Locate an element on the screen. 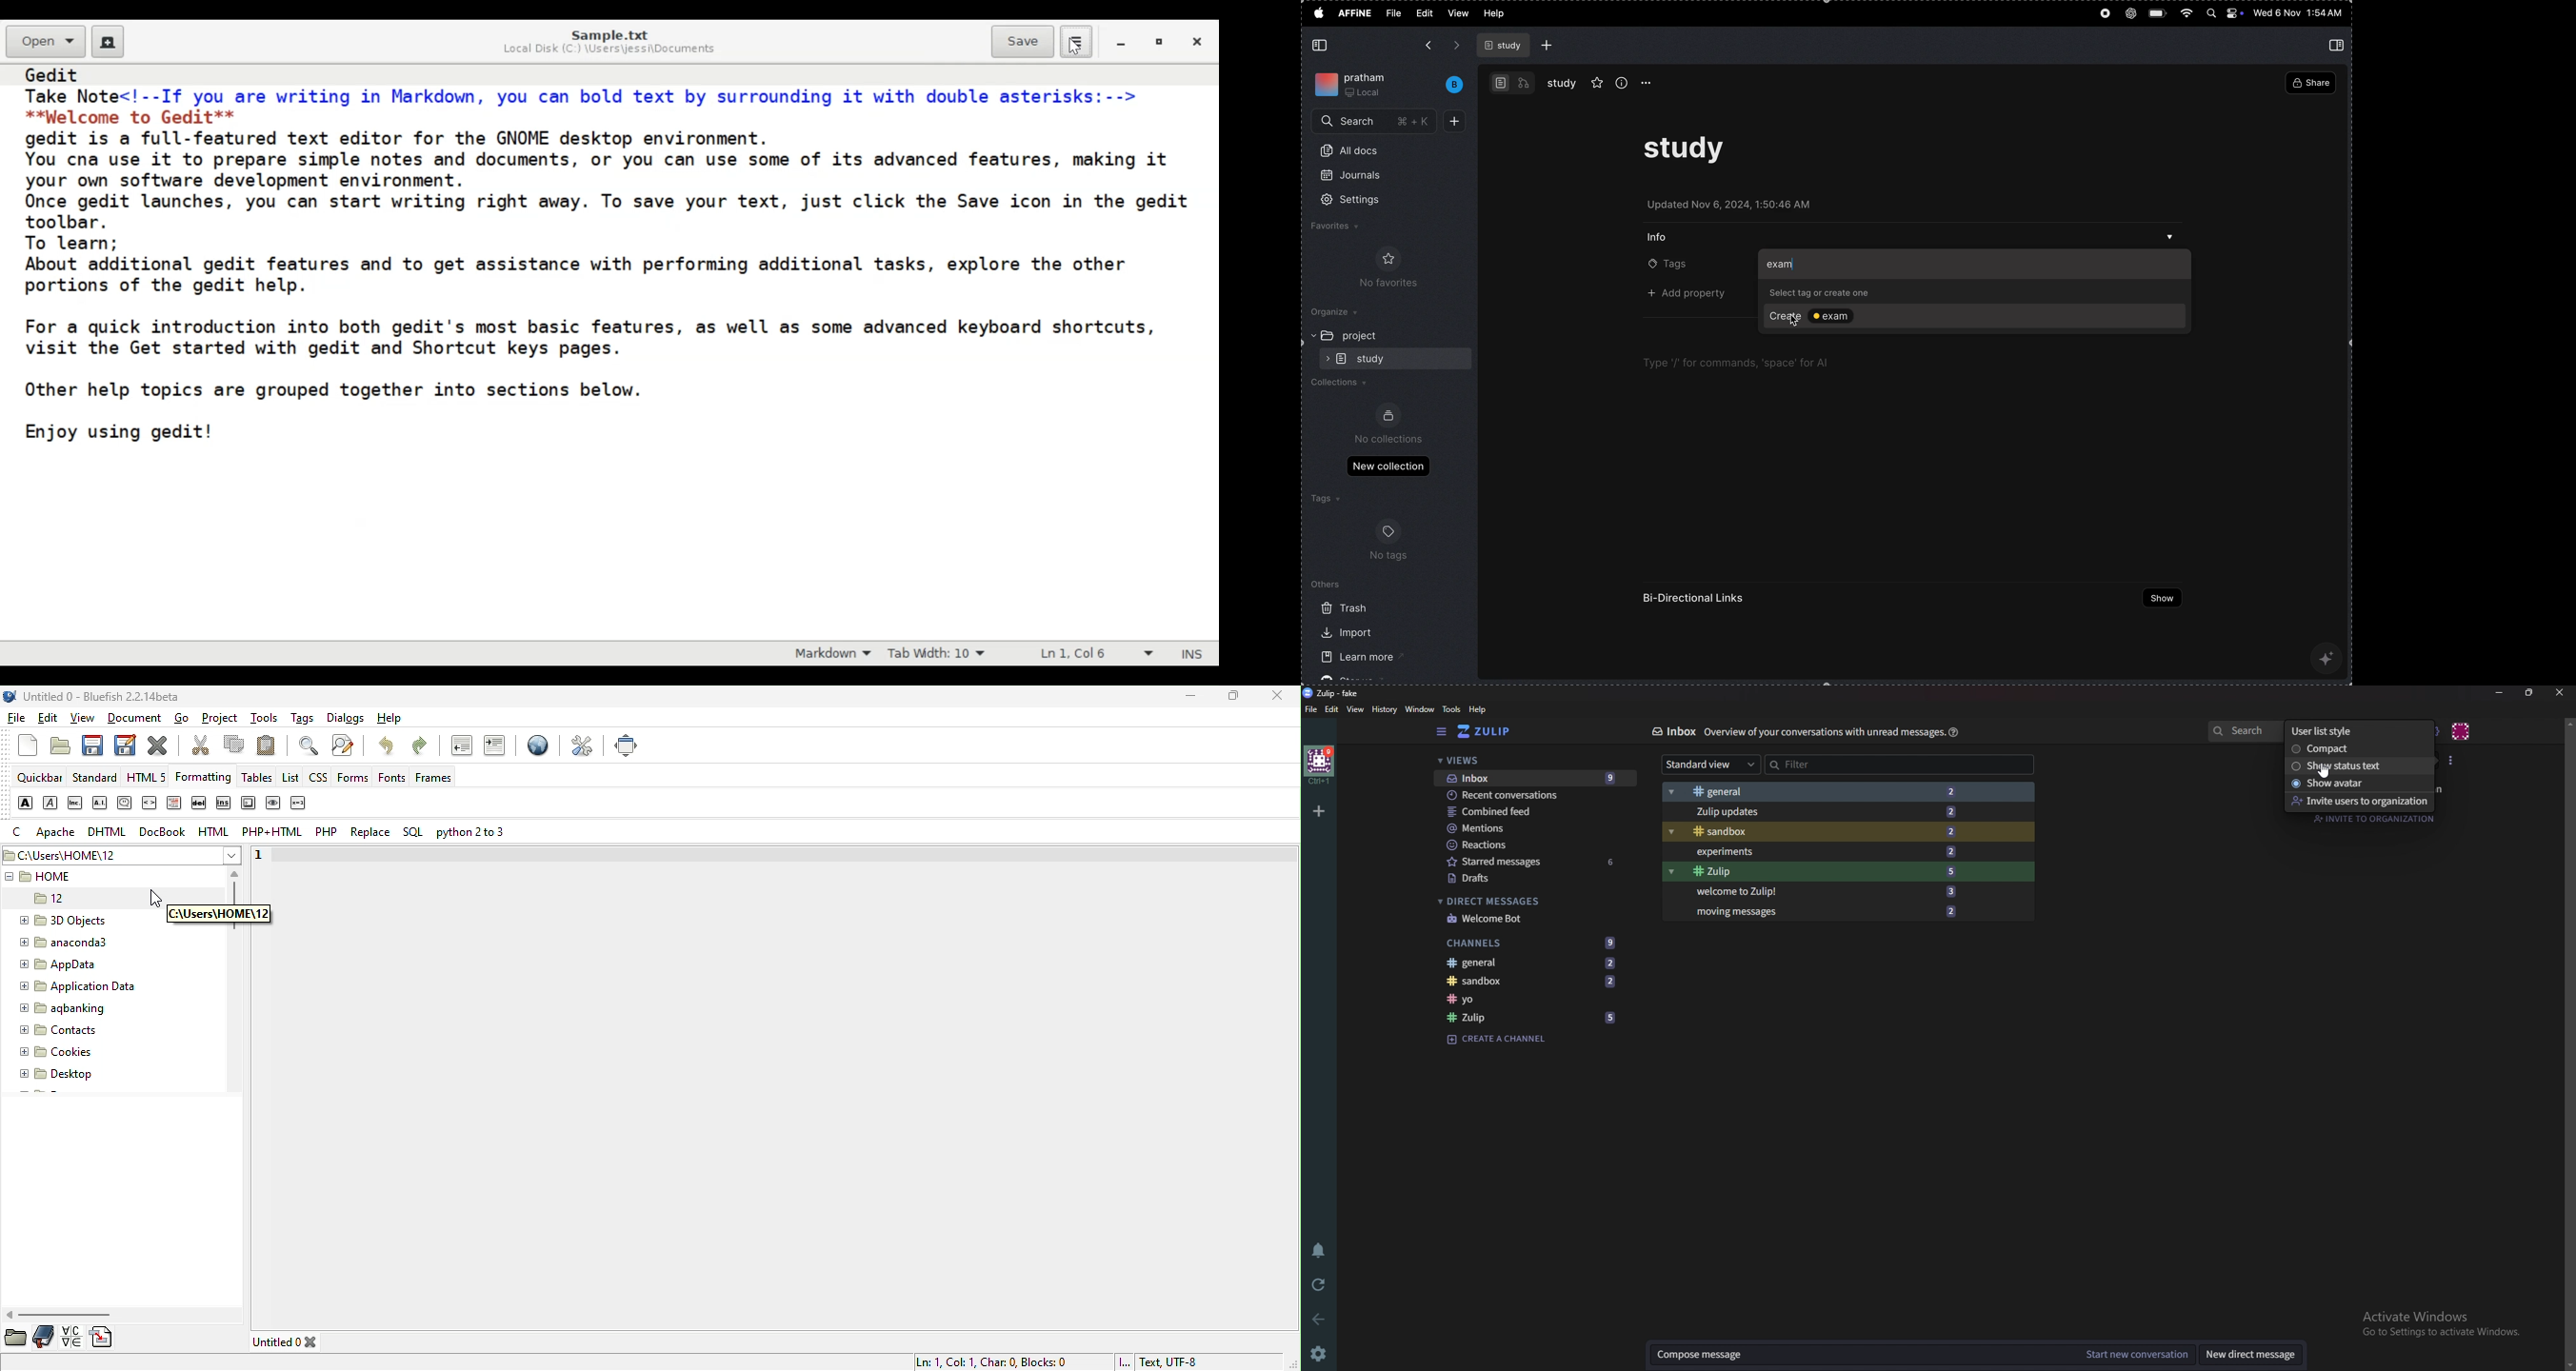 The width and height of the screenshot is (2576, 1372). standard is located at coordinates (94, 779).